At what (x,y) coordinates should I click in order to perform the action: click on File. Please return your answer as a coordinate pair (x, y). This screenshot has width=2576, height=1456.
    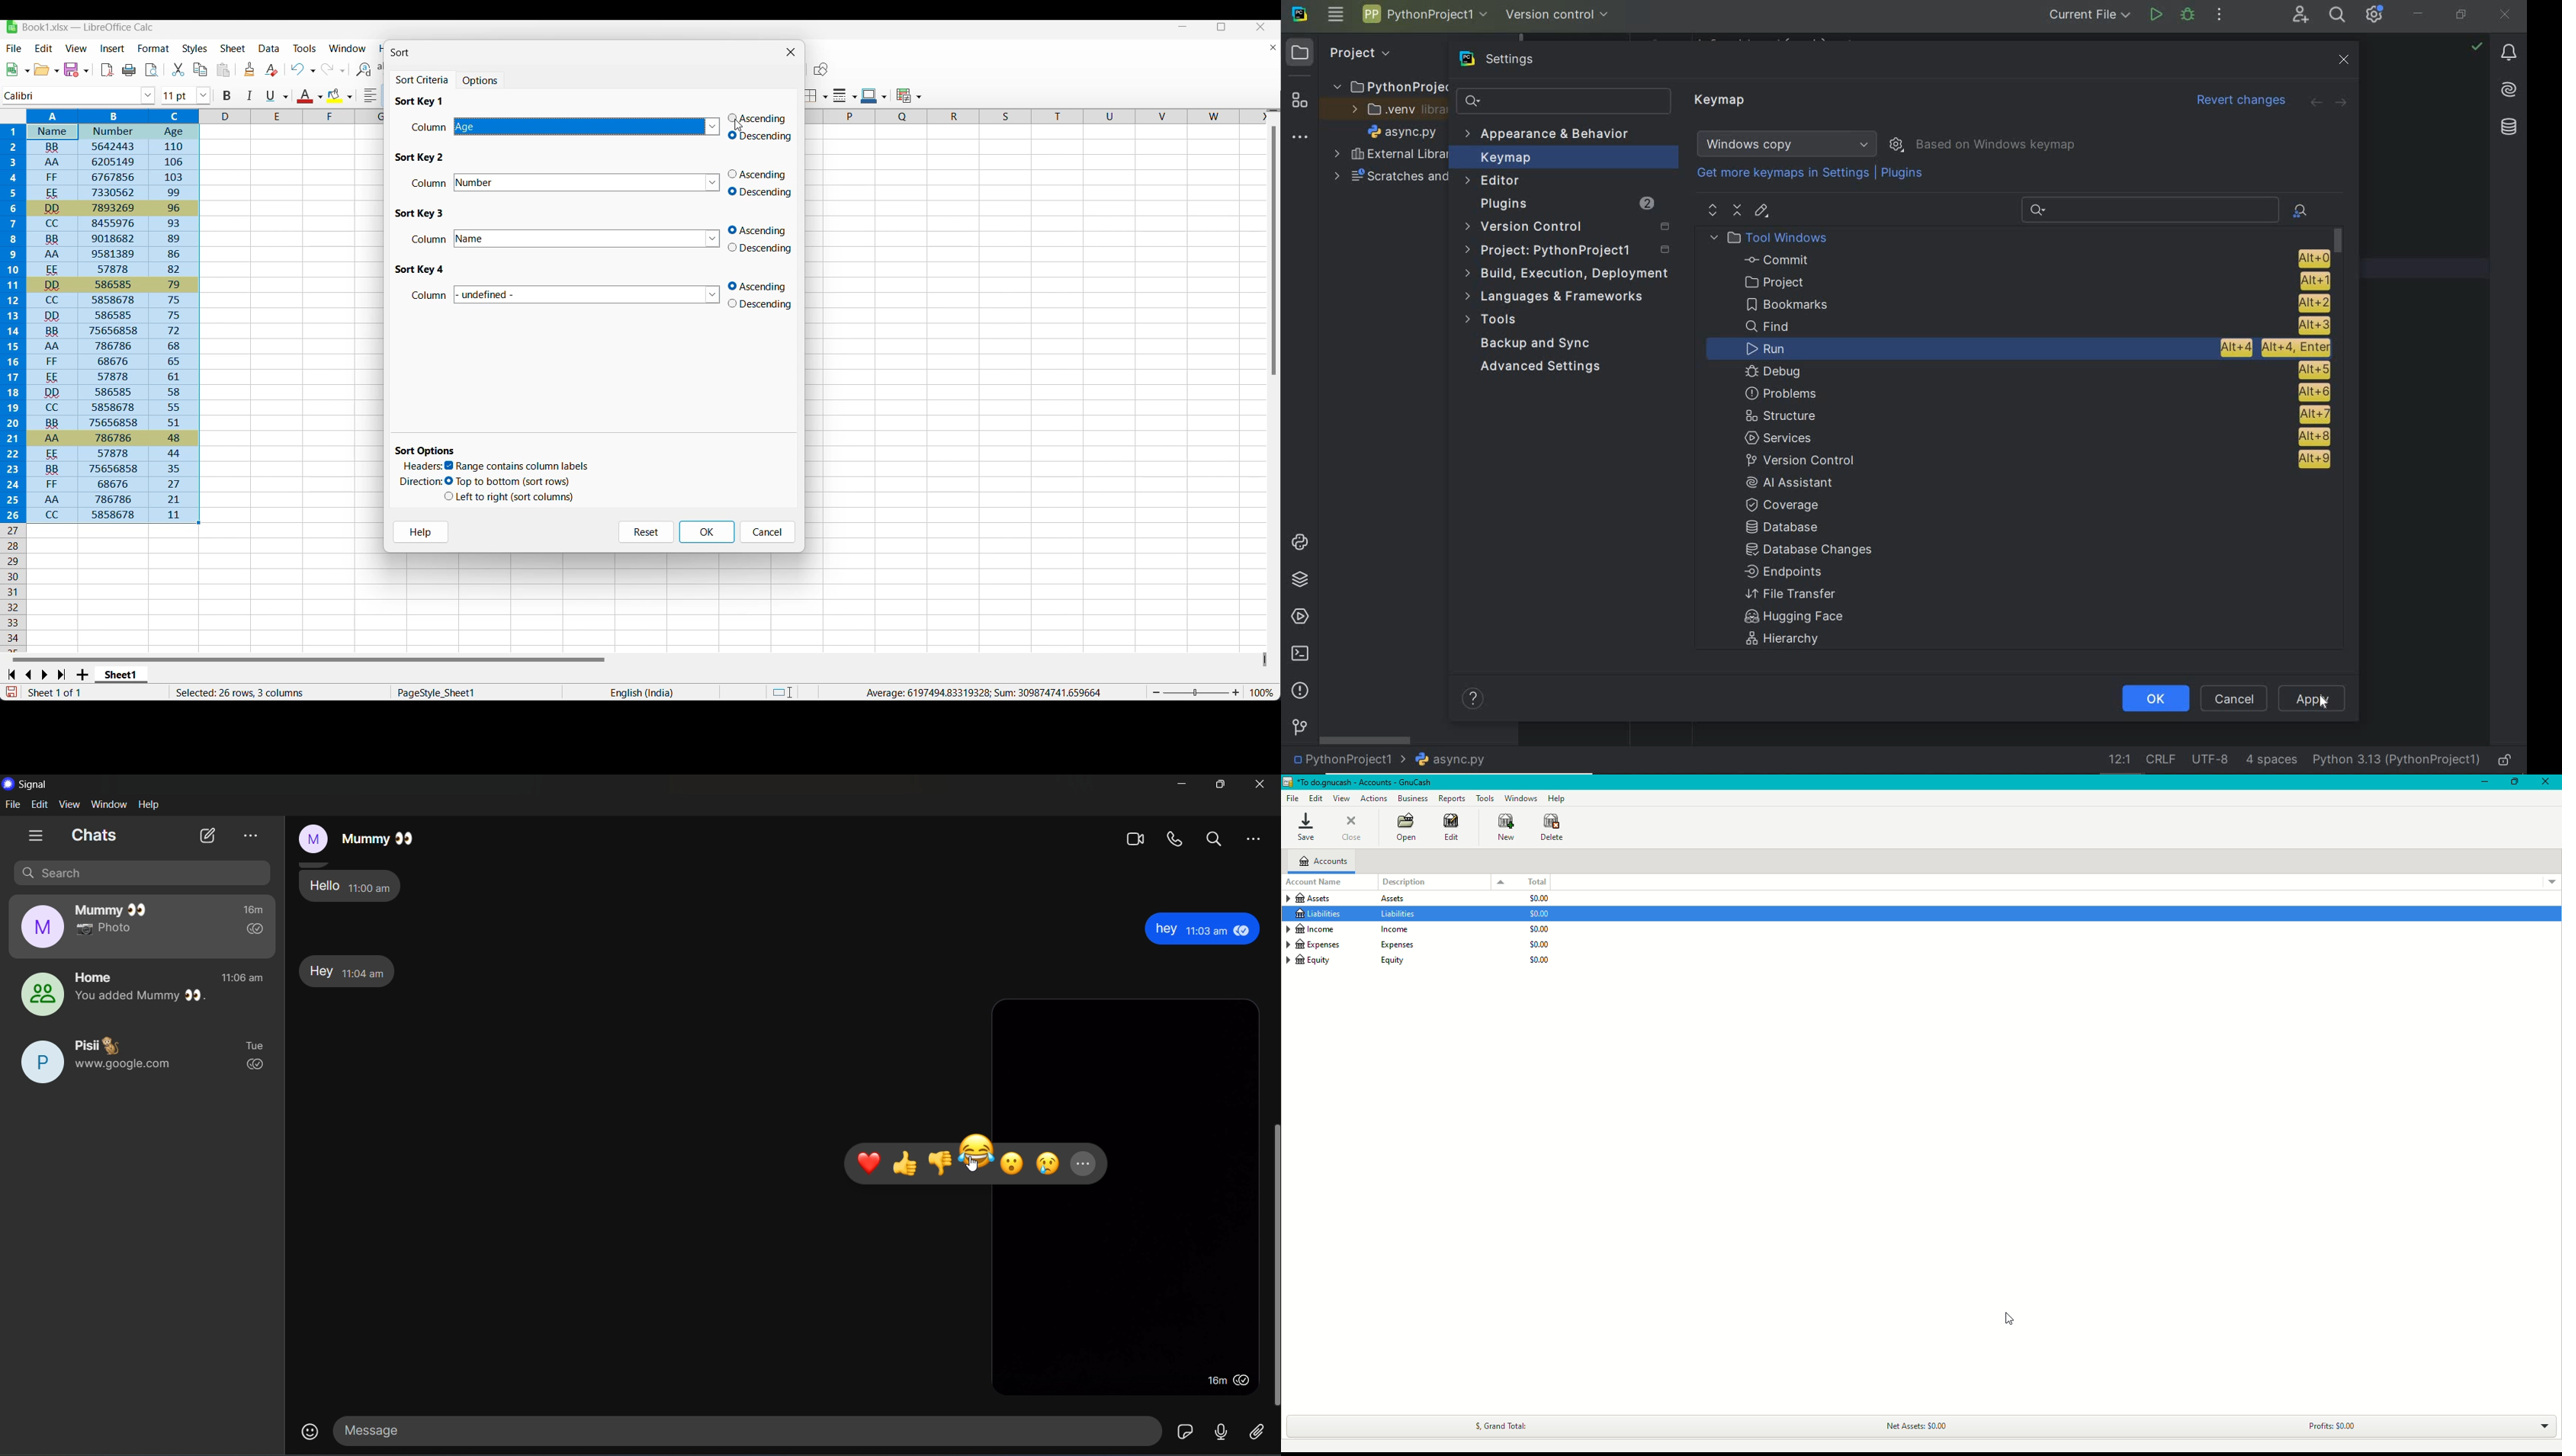
    Looking at the image, I should click on (1294, 799).